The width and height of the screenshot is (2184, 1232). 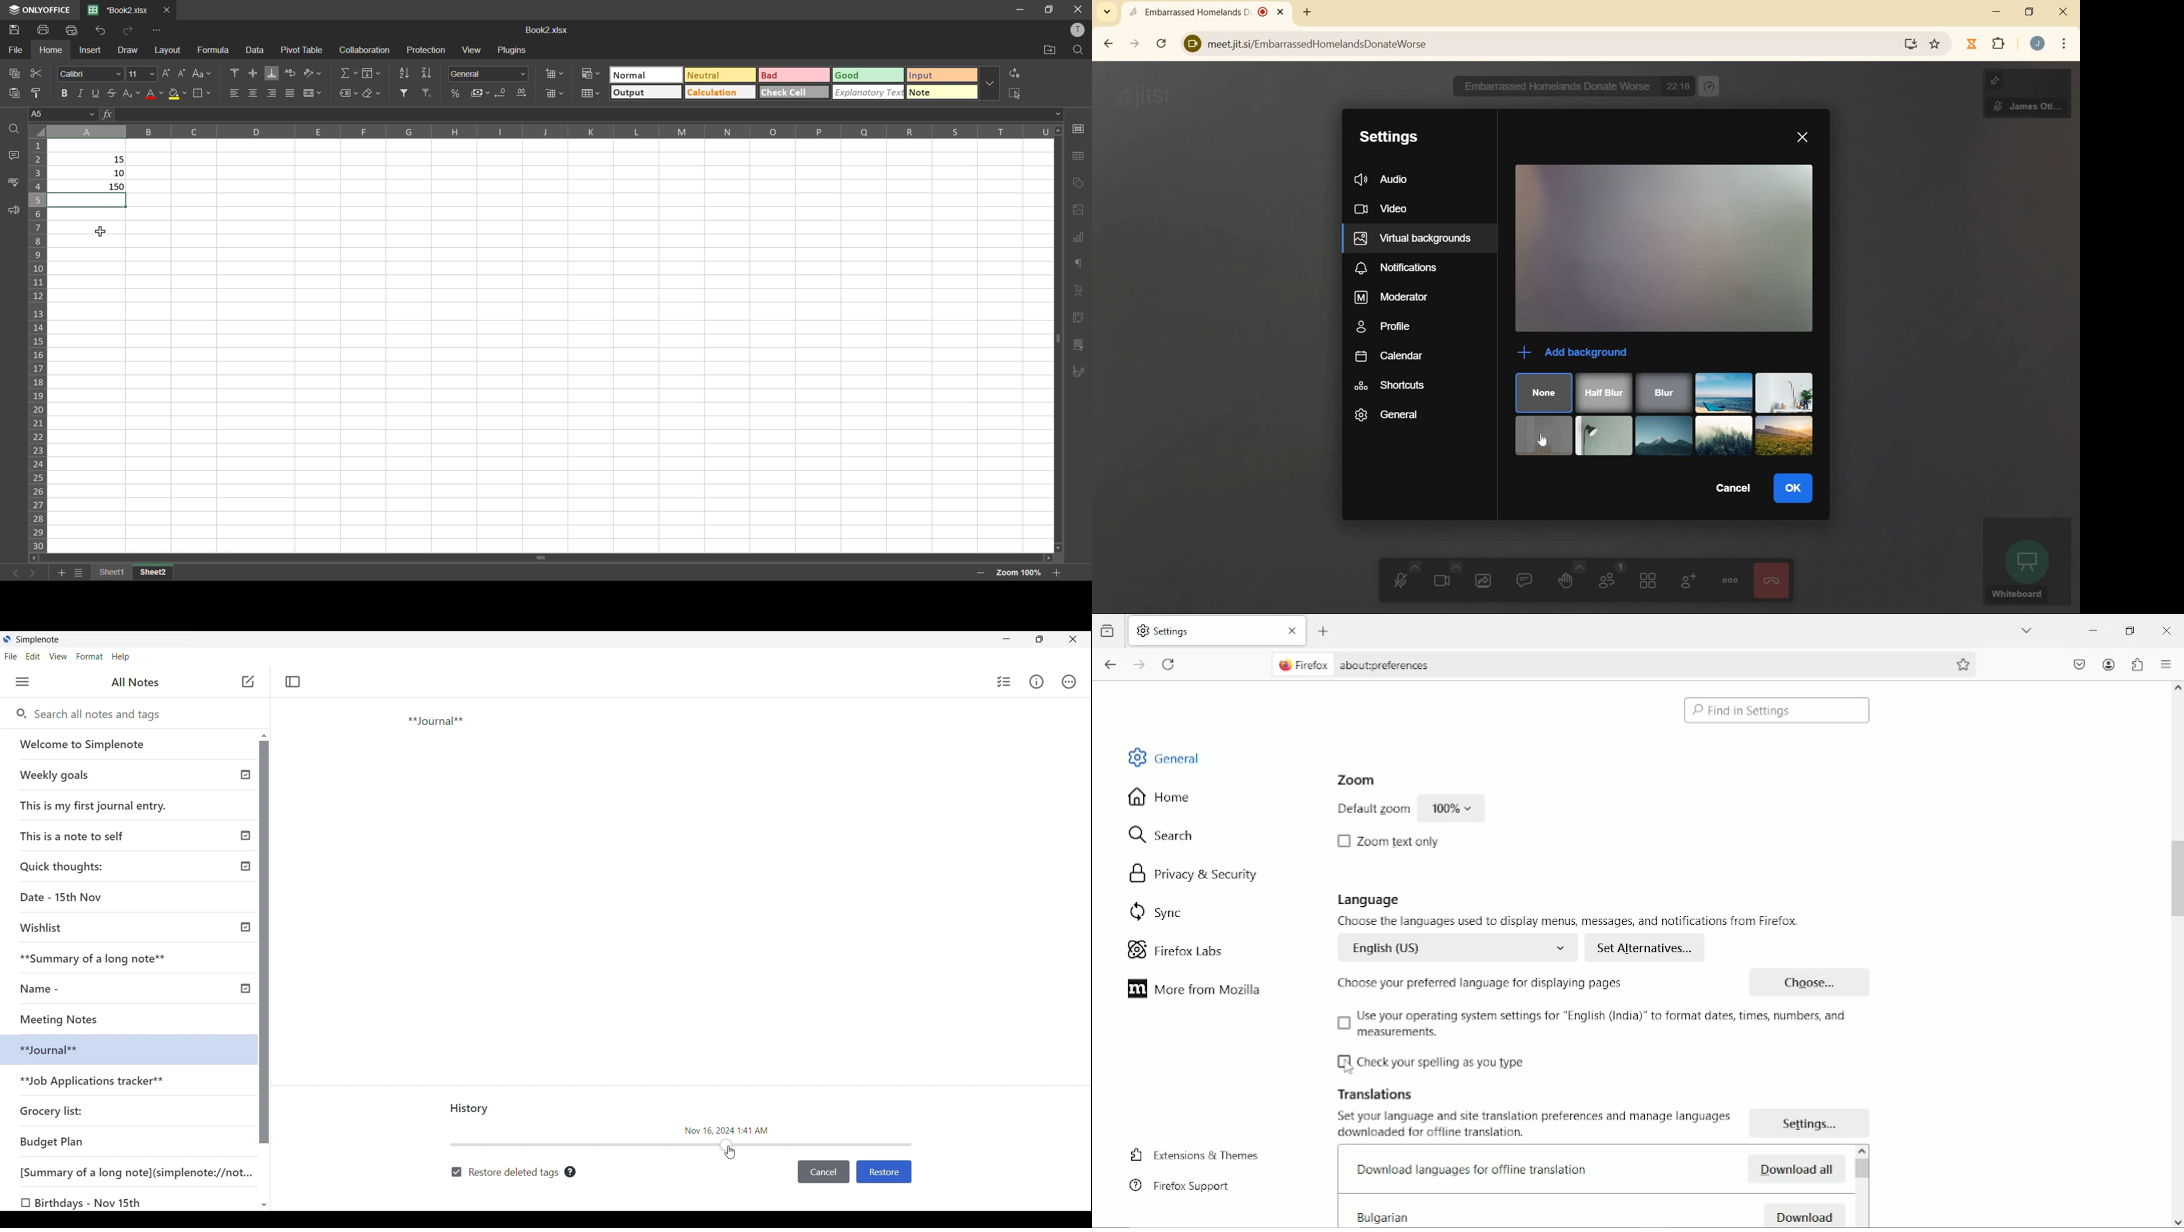 What do you see at coordinates (1069, 682) in the screenshot?
I see `Actions` at bounding box center [1069, 682].